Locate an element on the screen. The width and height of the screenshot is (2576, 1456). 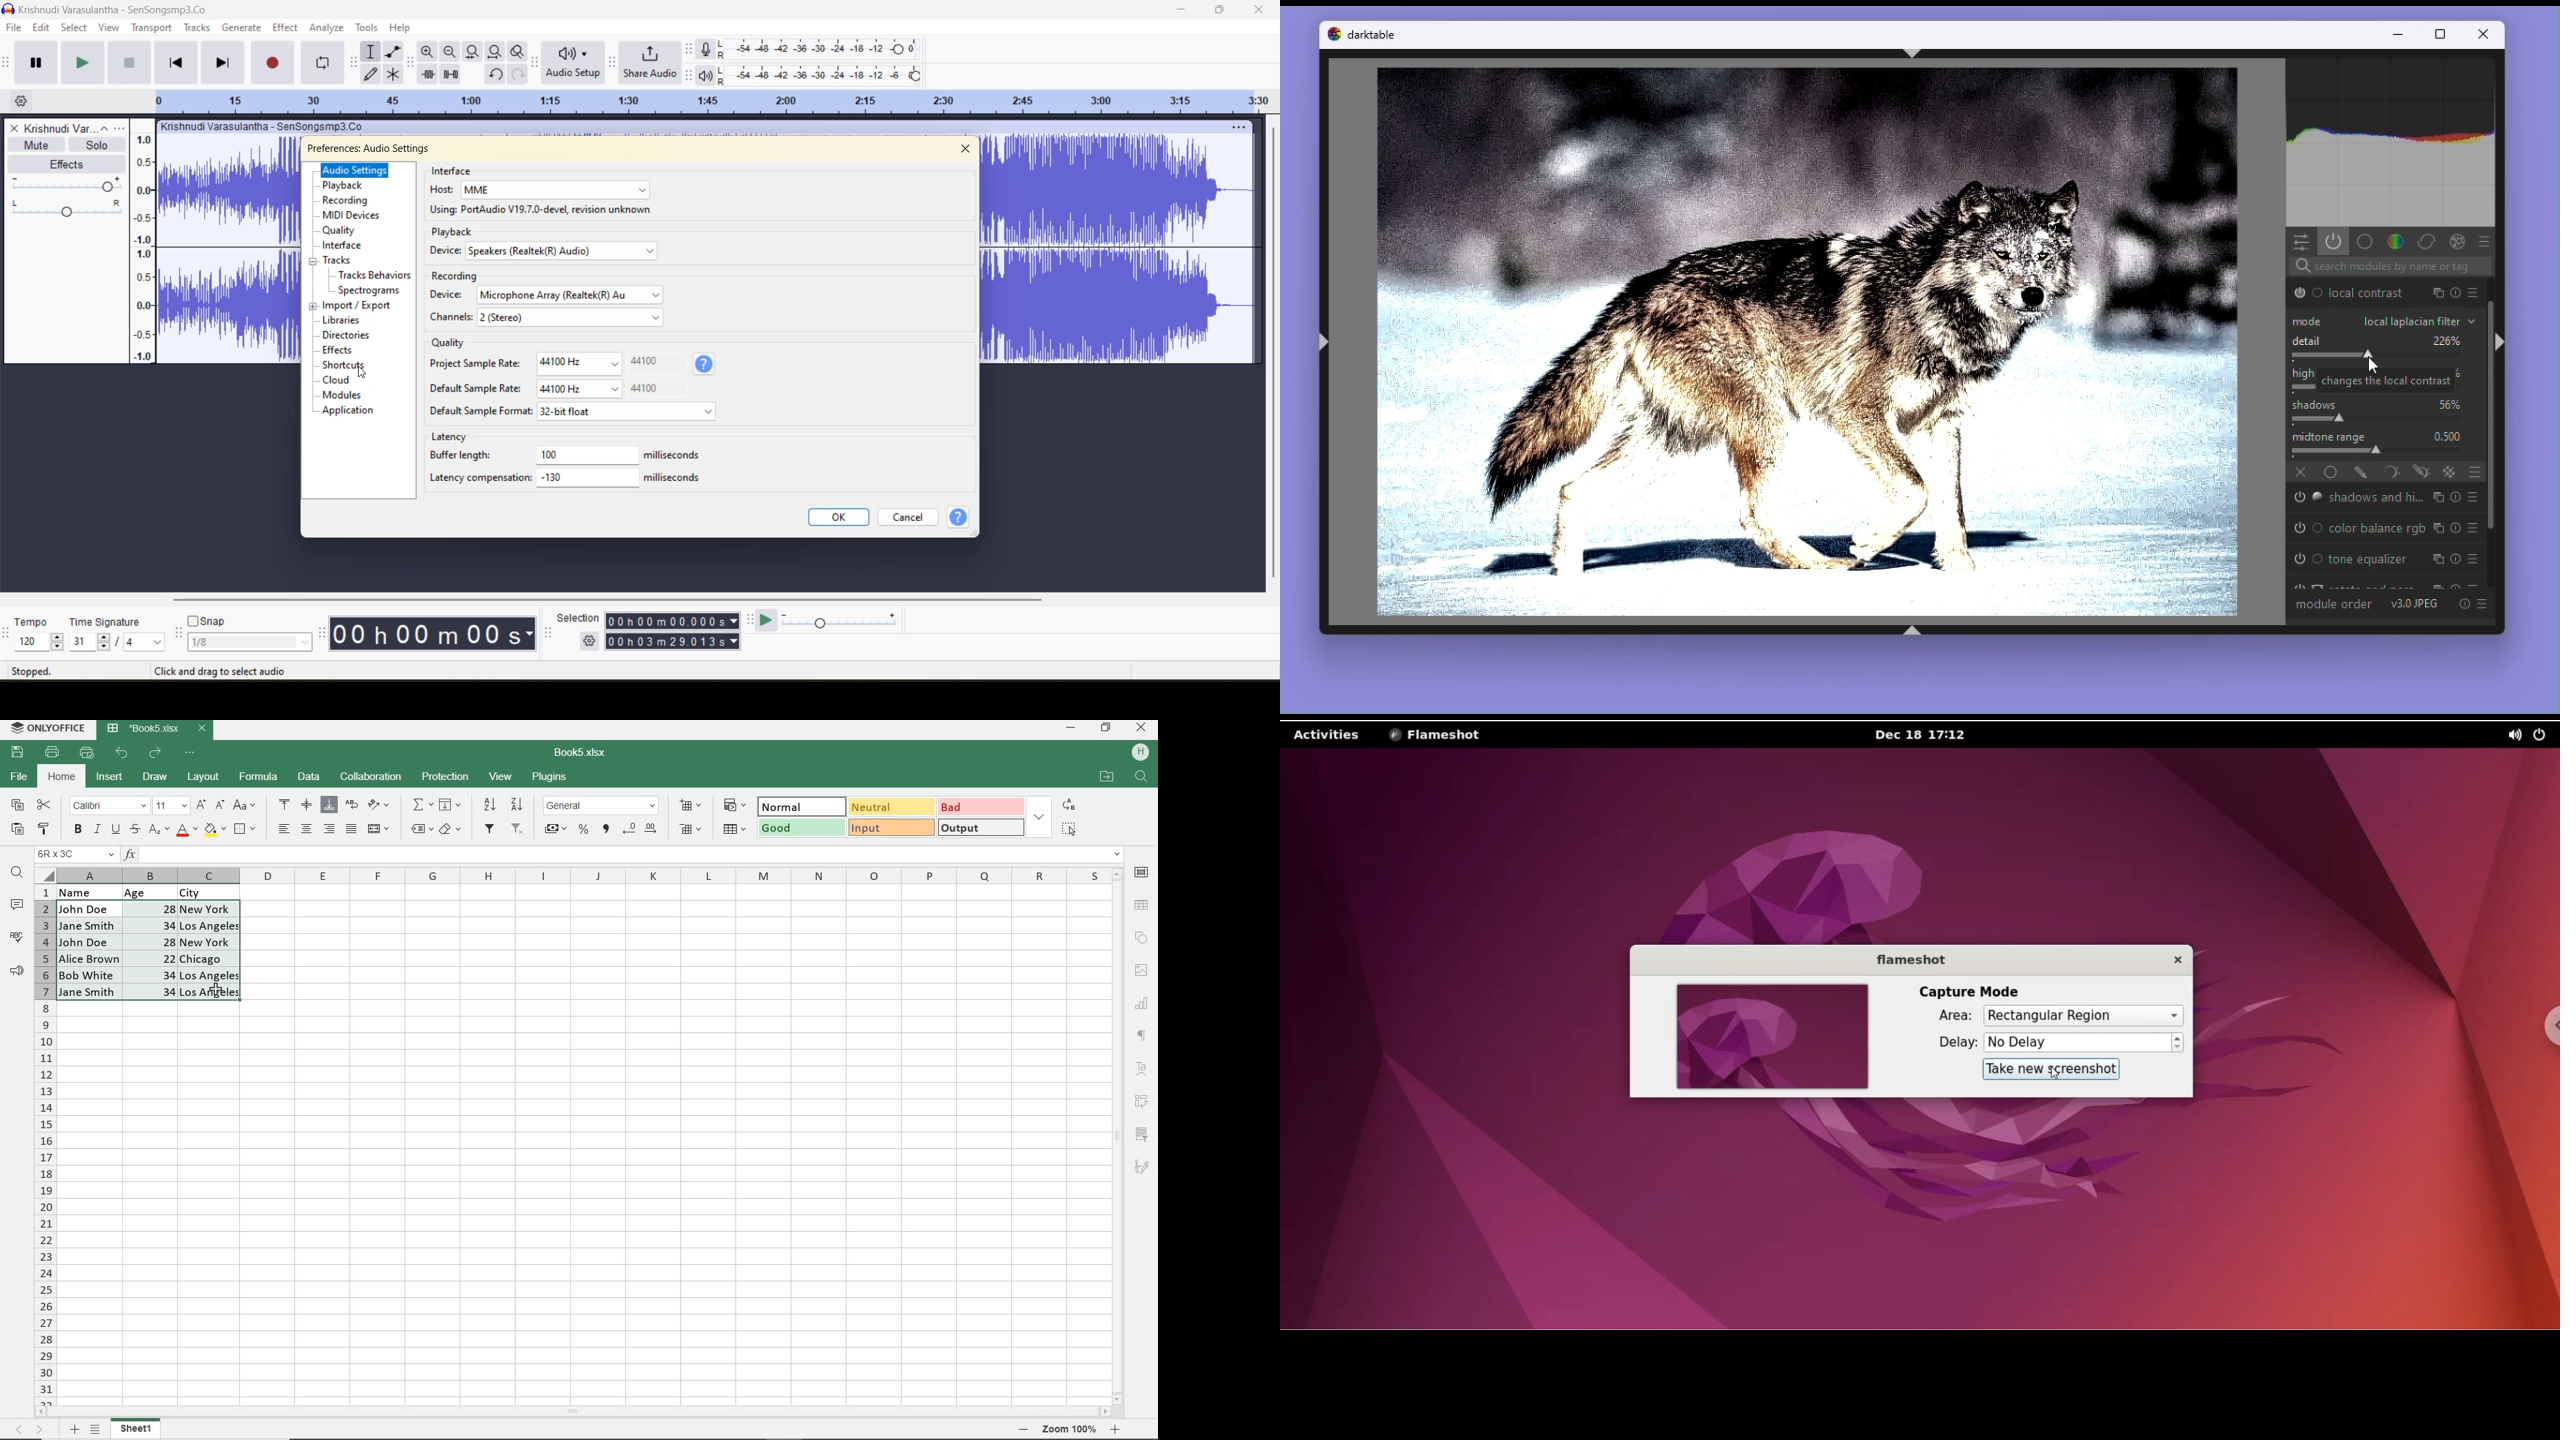
solo is located at coordinates (99, 146).